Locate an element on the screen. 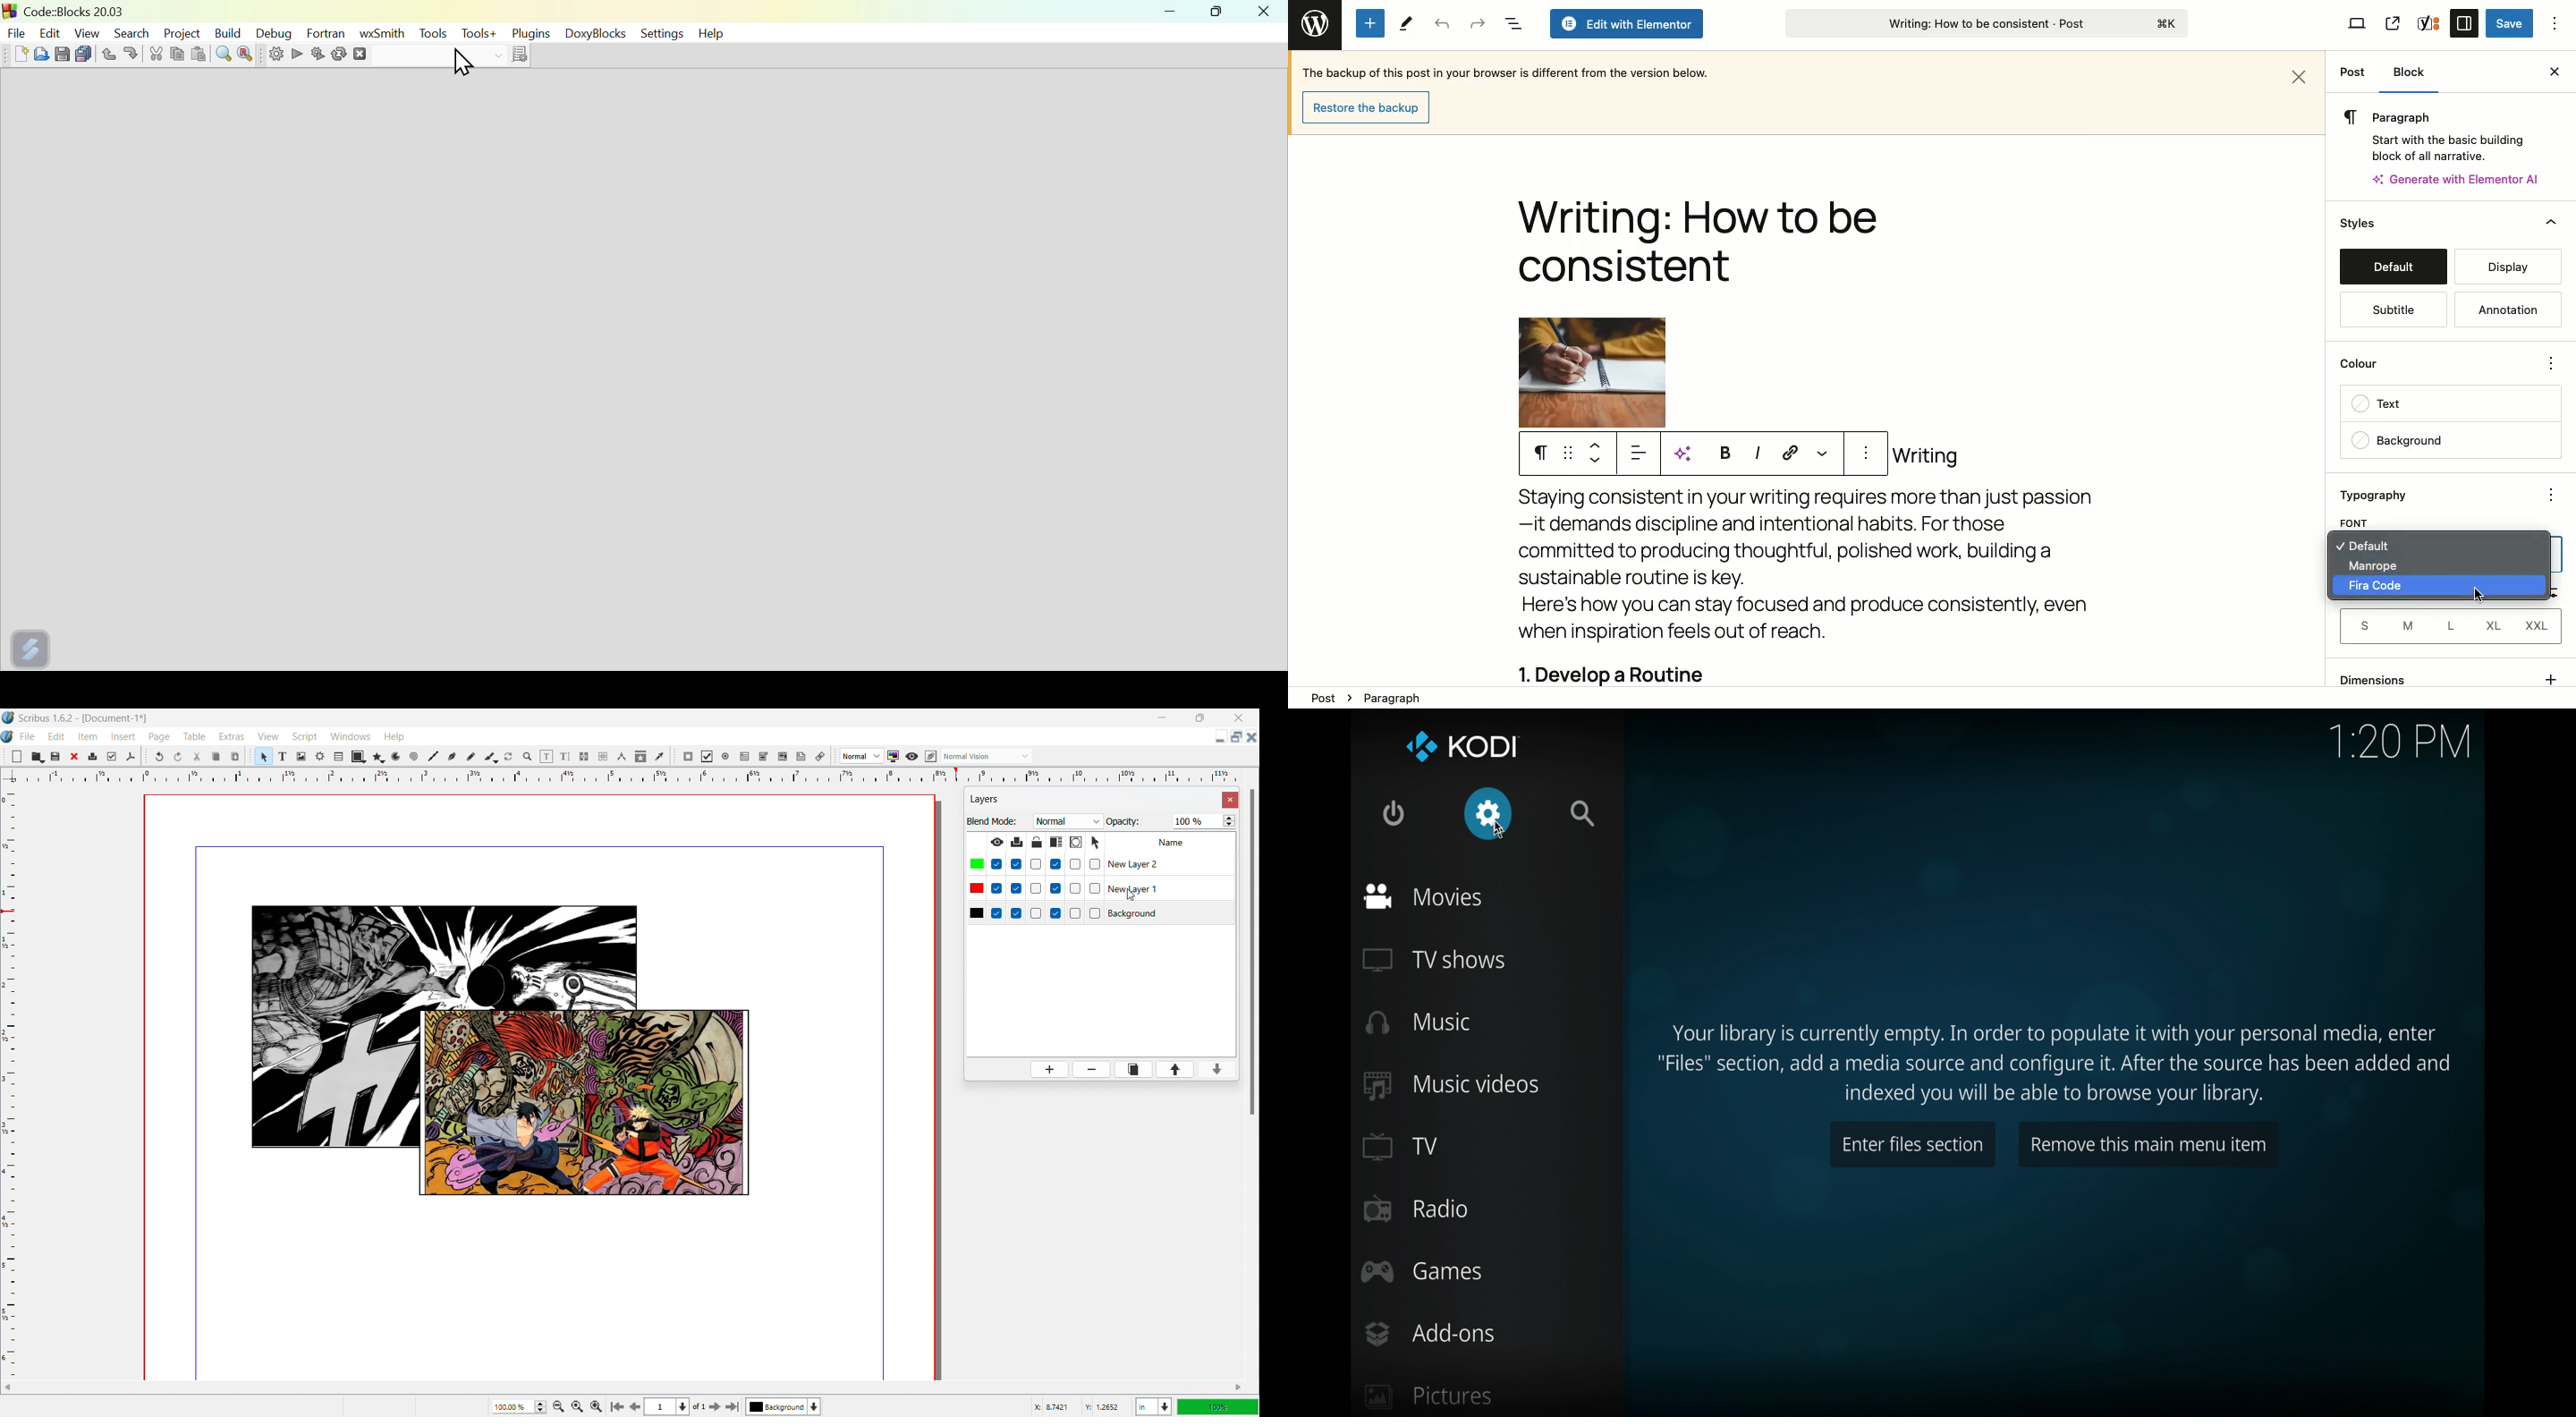 The image size is (2576, 1428). move toolbox is located at coordinates (674, 756).